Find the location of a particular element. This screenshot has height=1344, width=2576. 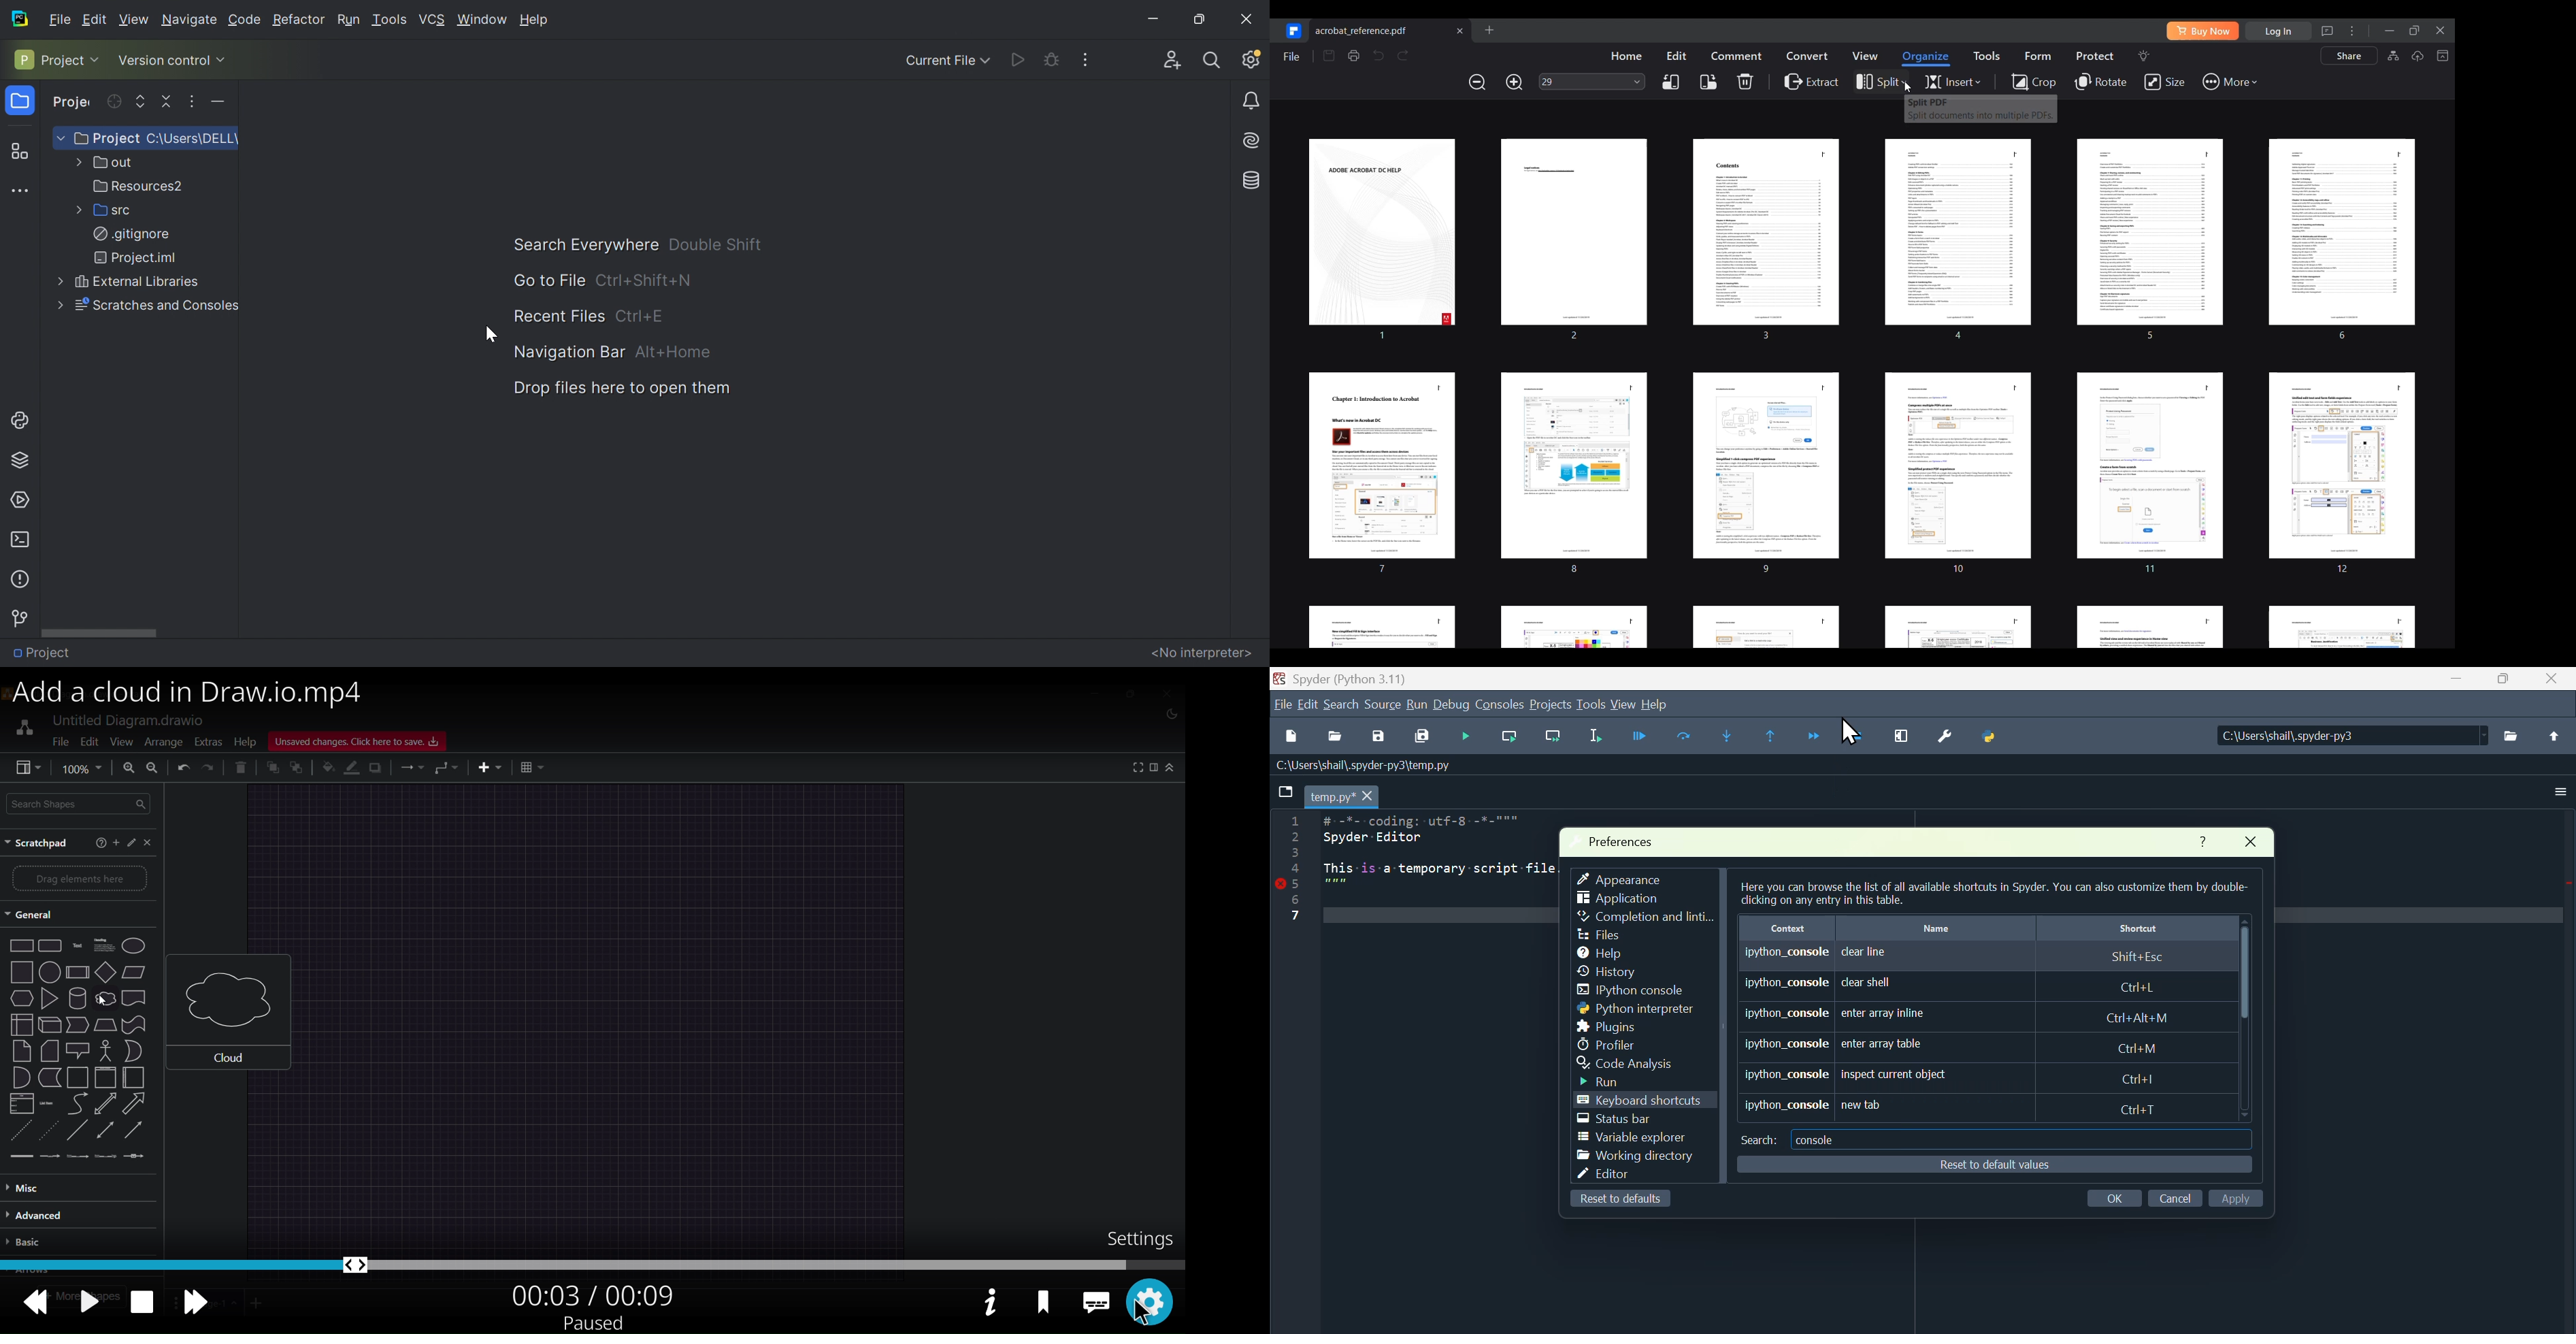

Stop debugging is located at coordinates (1859, 738).